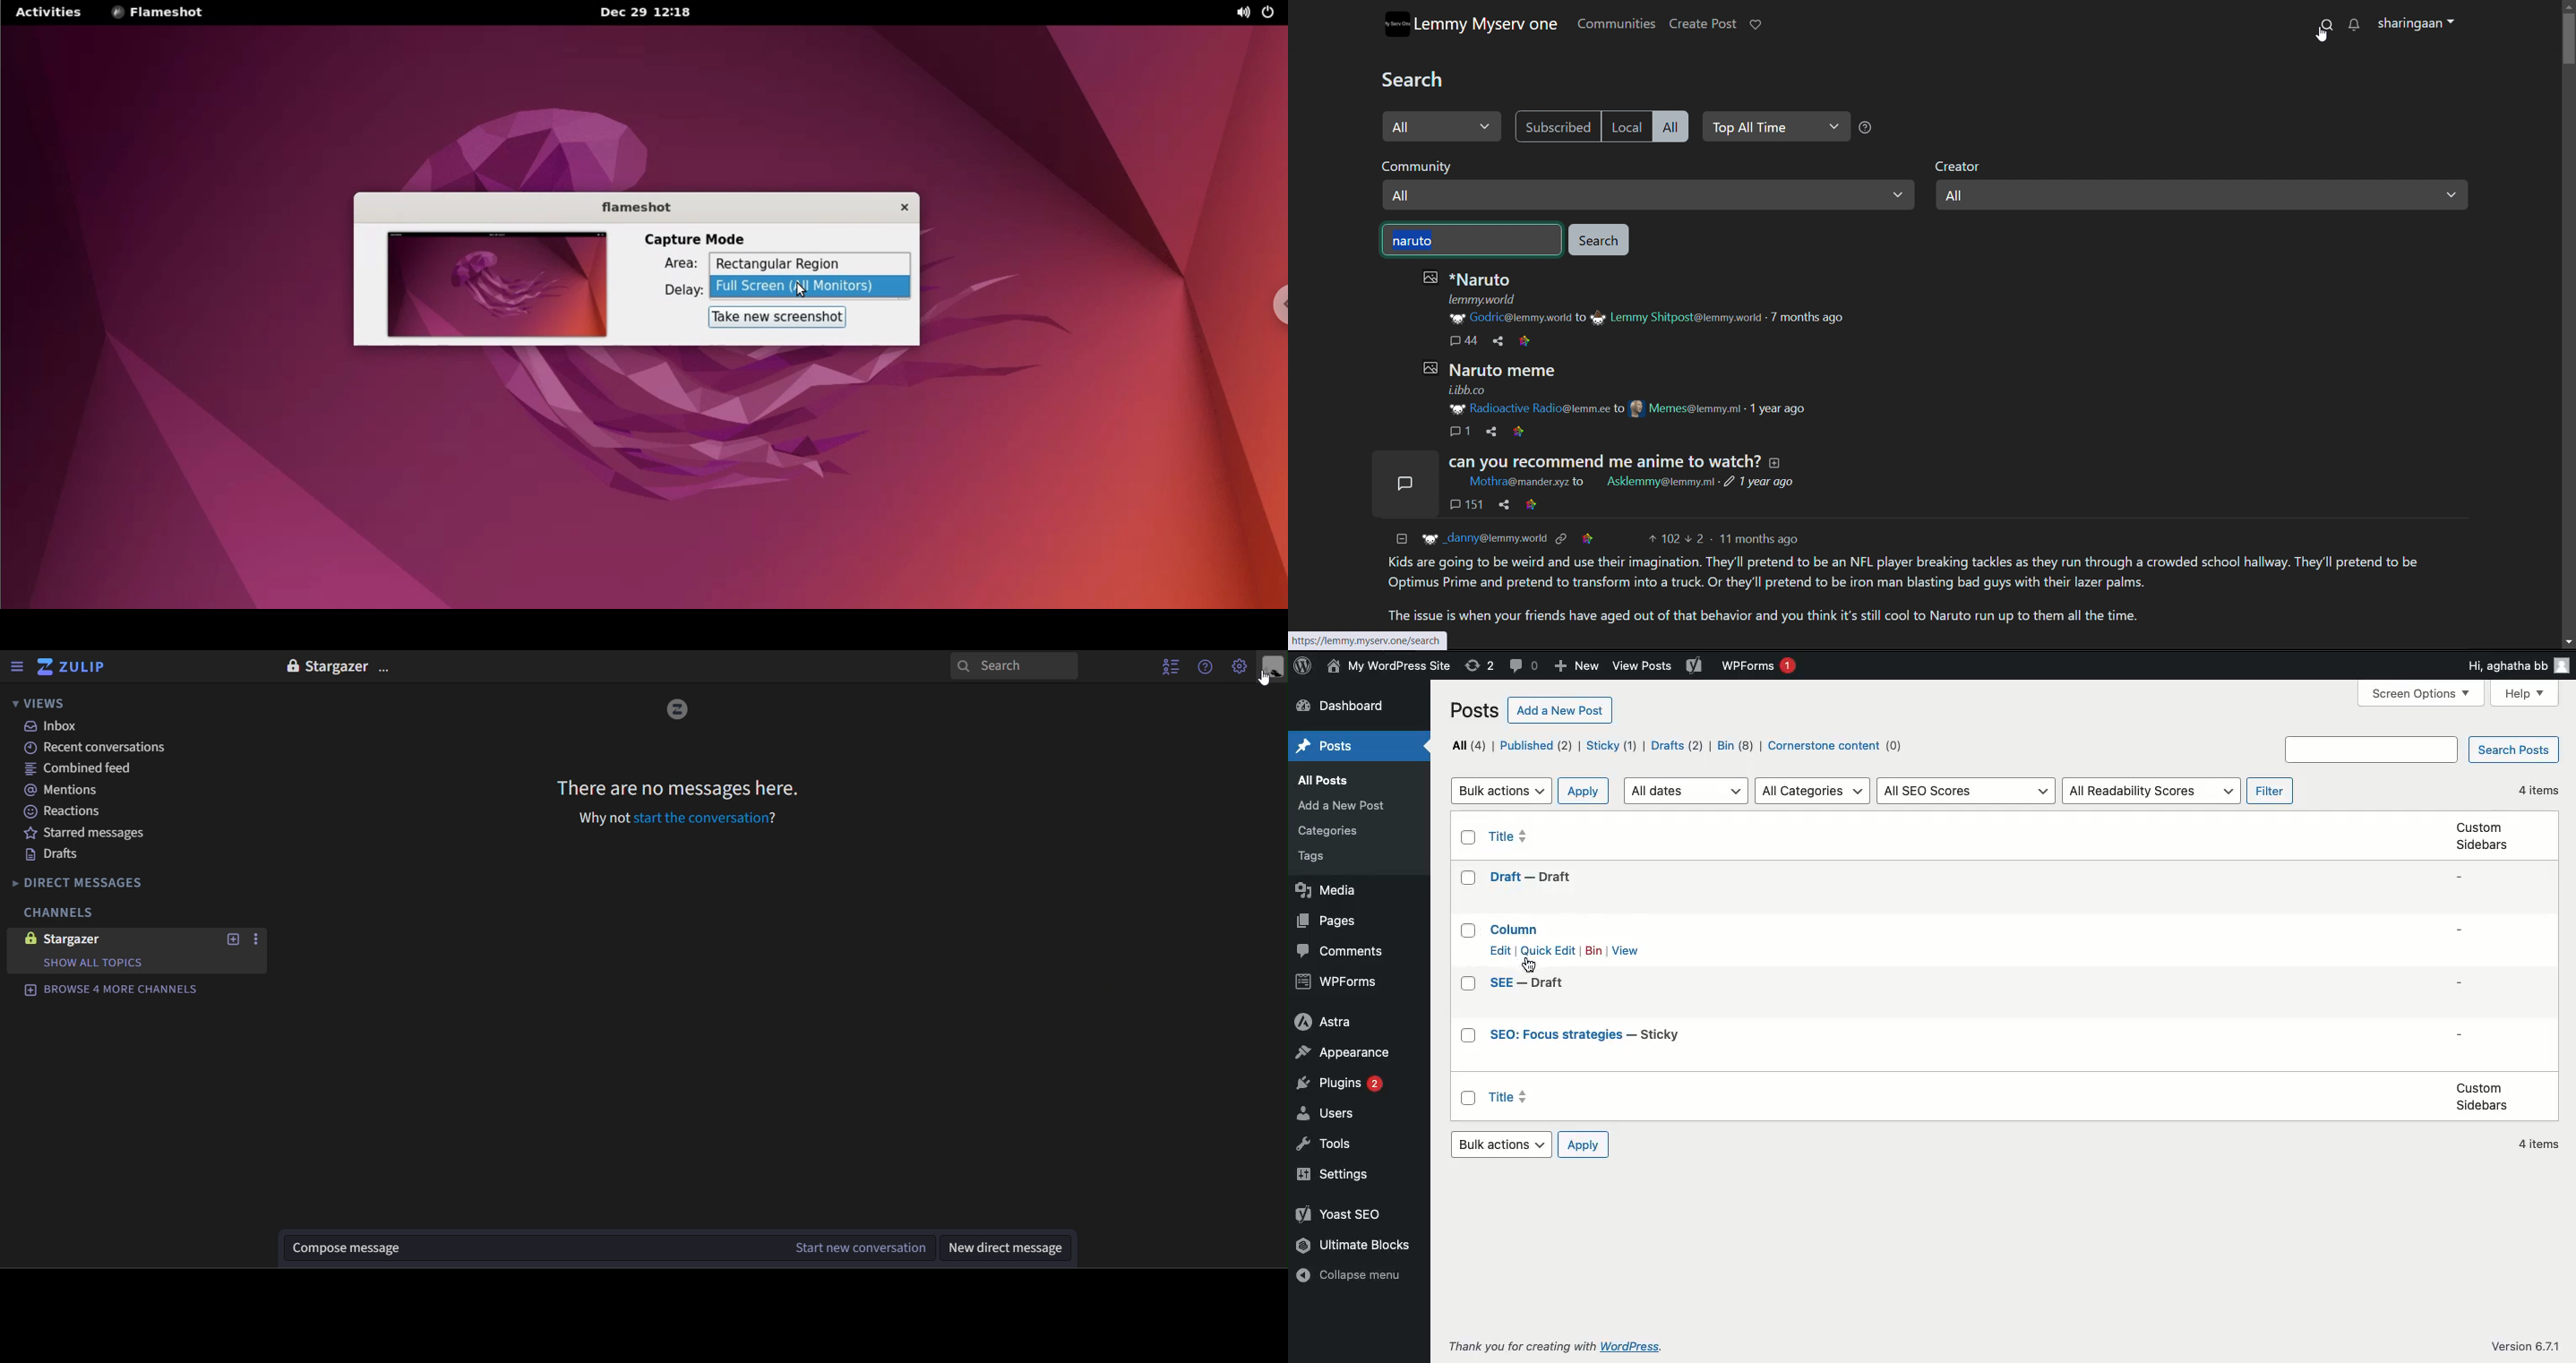  What do you see at coordinates (1679, 747) in the screenshot?
I see `Drafts` at bounding box center [1679, 747].